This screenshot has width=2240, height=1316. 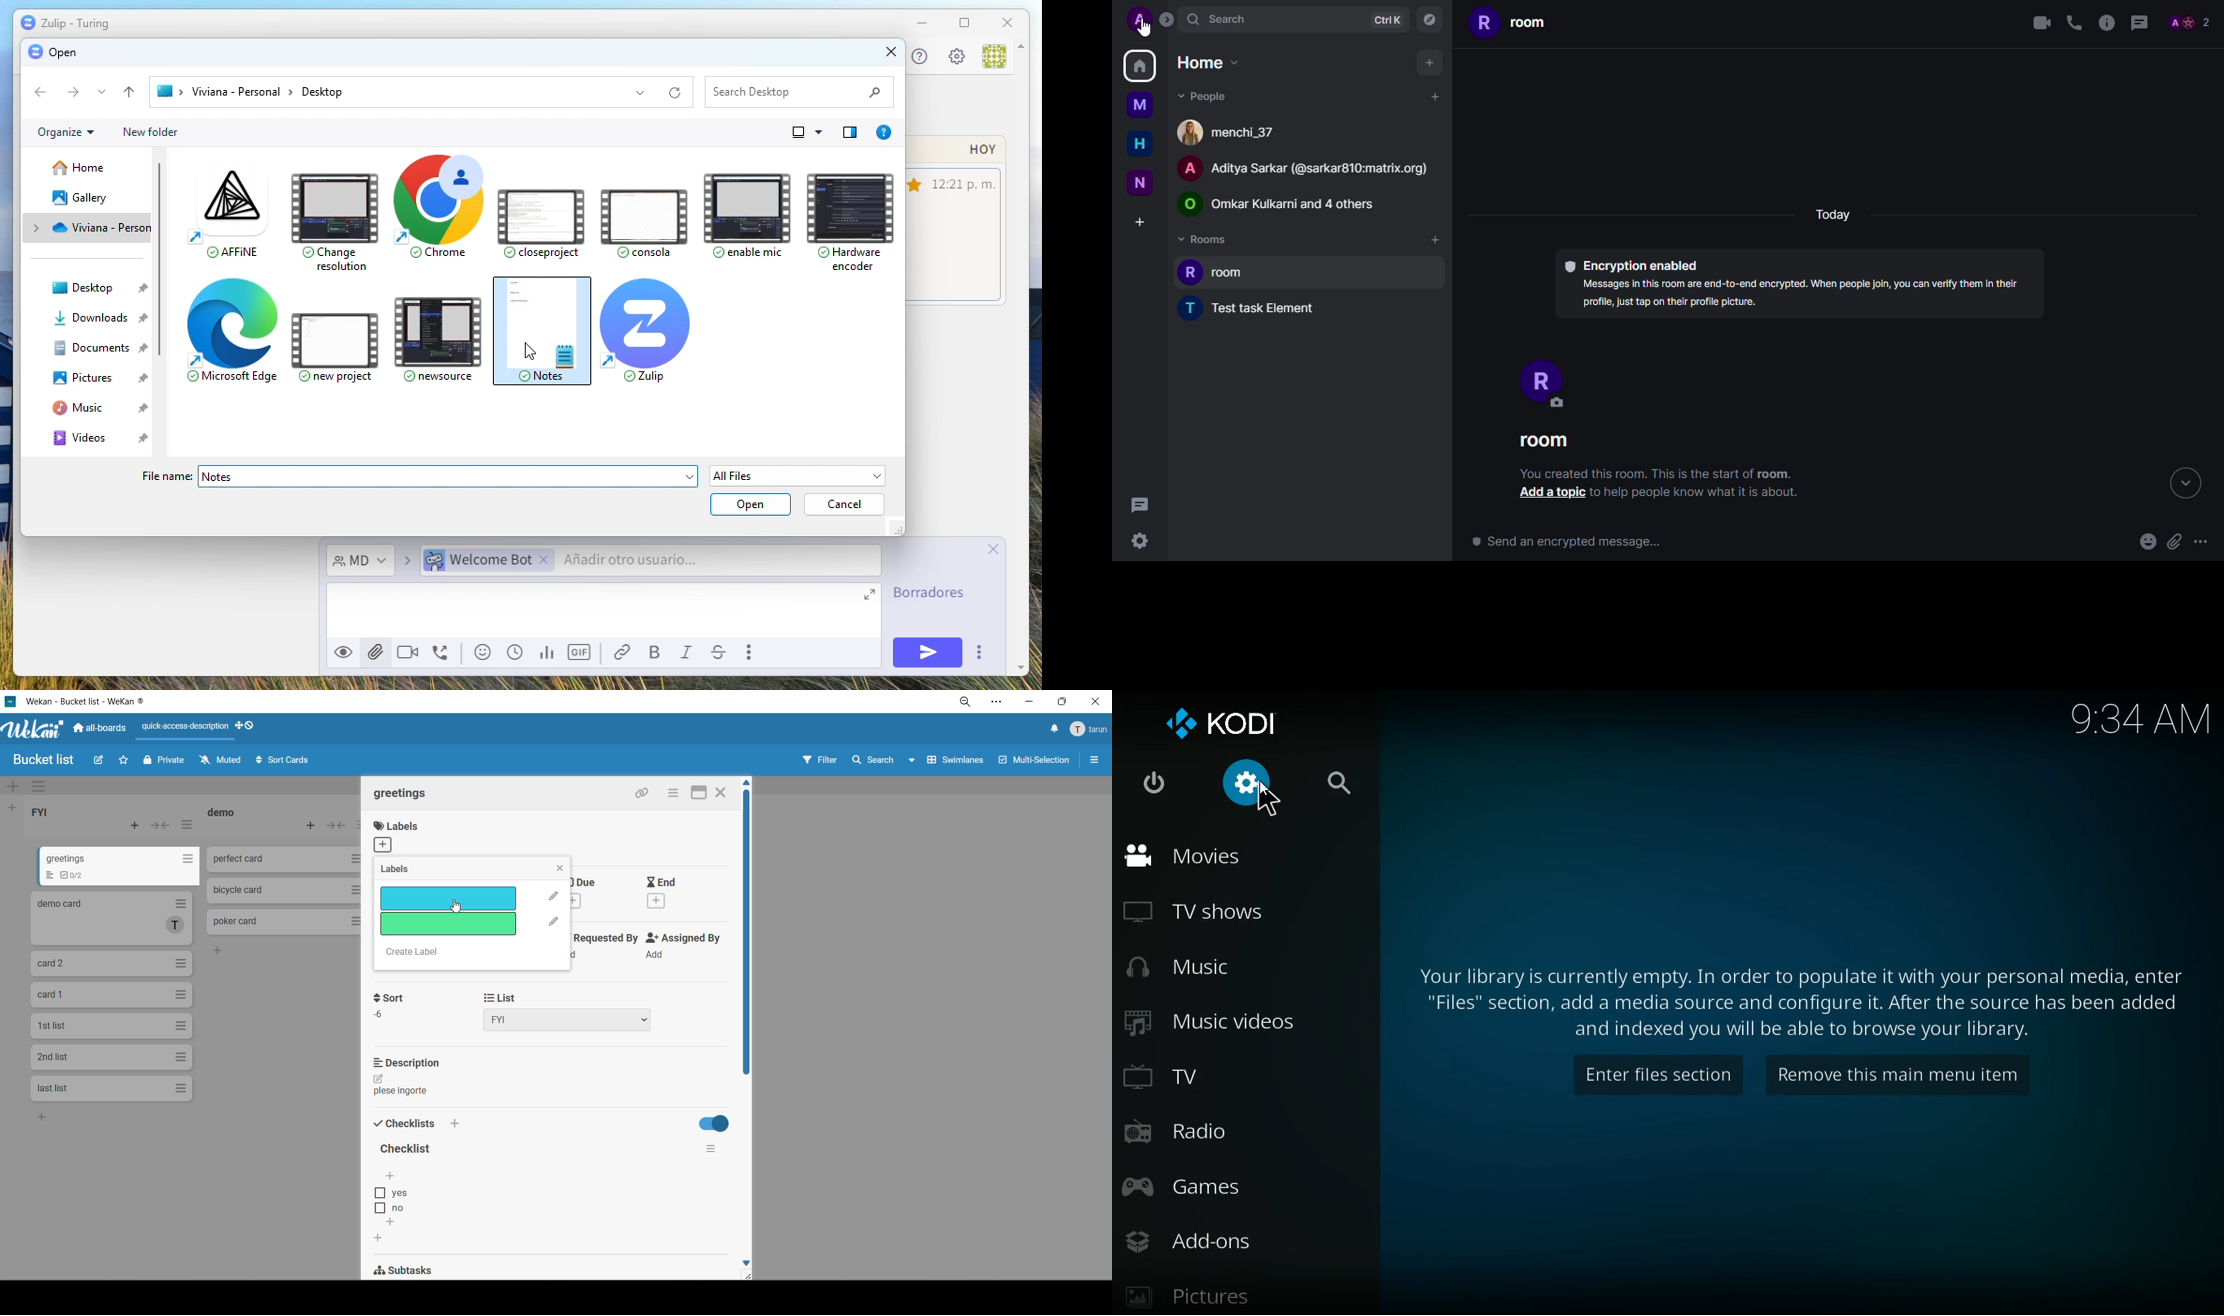 What do you see at coordinates (1835, 212) in the screenshot?
I see `today` at bounding box center [1835, 212].